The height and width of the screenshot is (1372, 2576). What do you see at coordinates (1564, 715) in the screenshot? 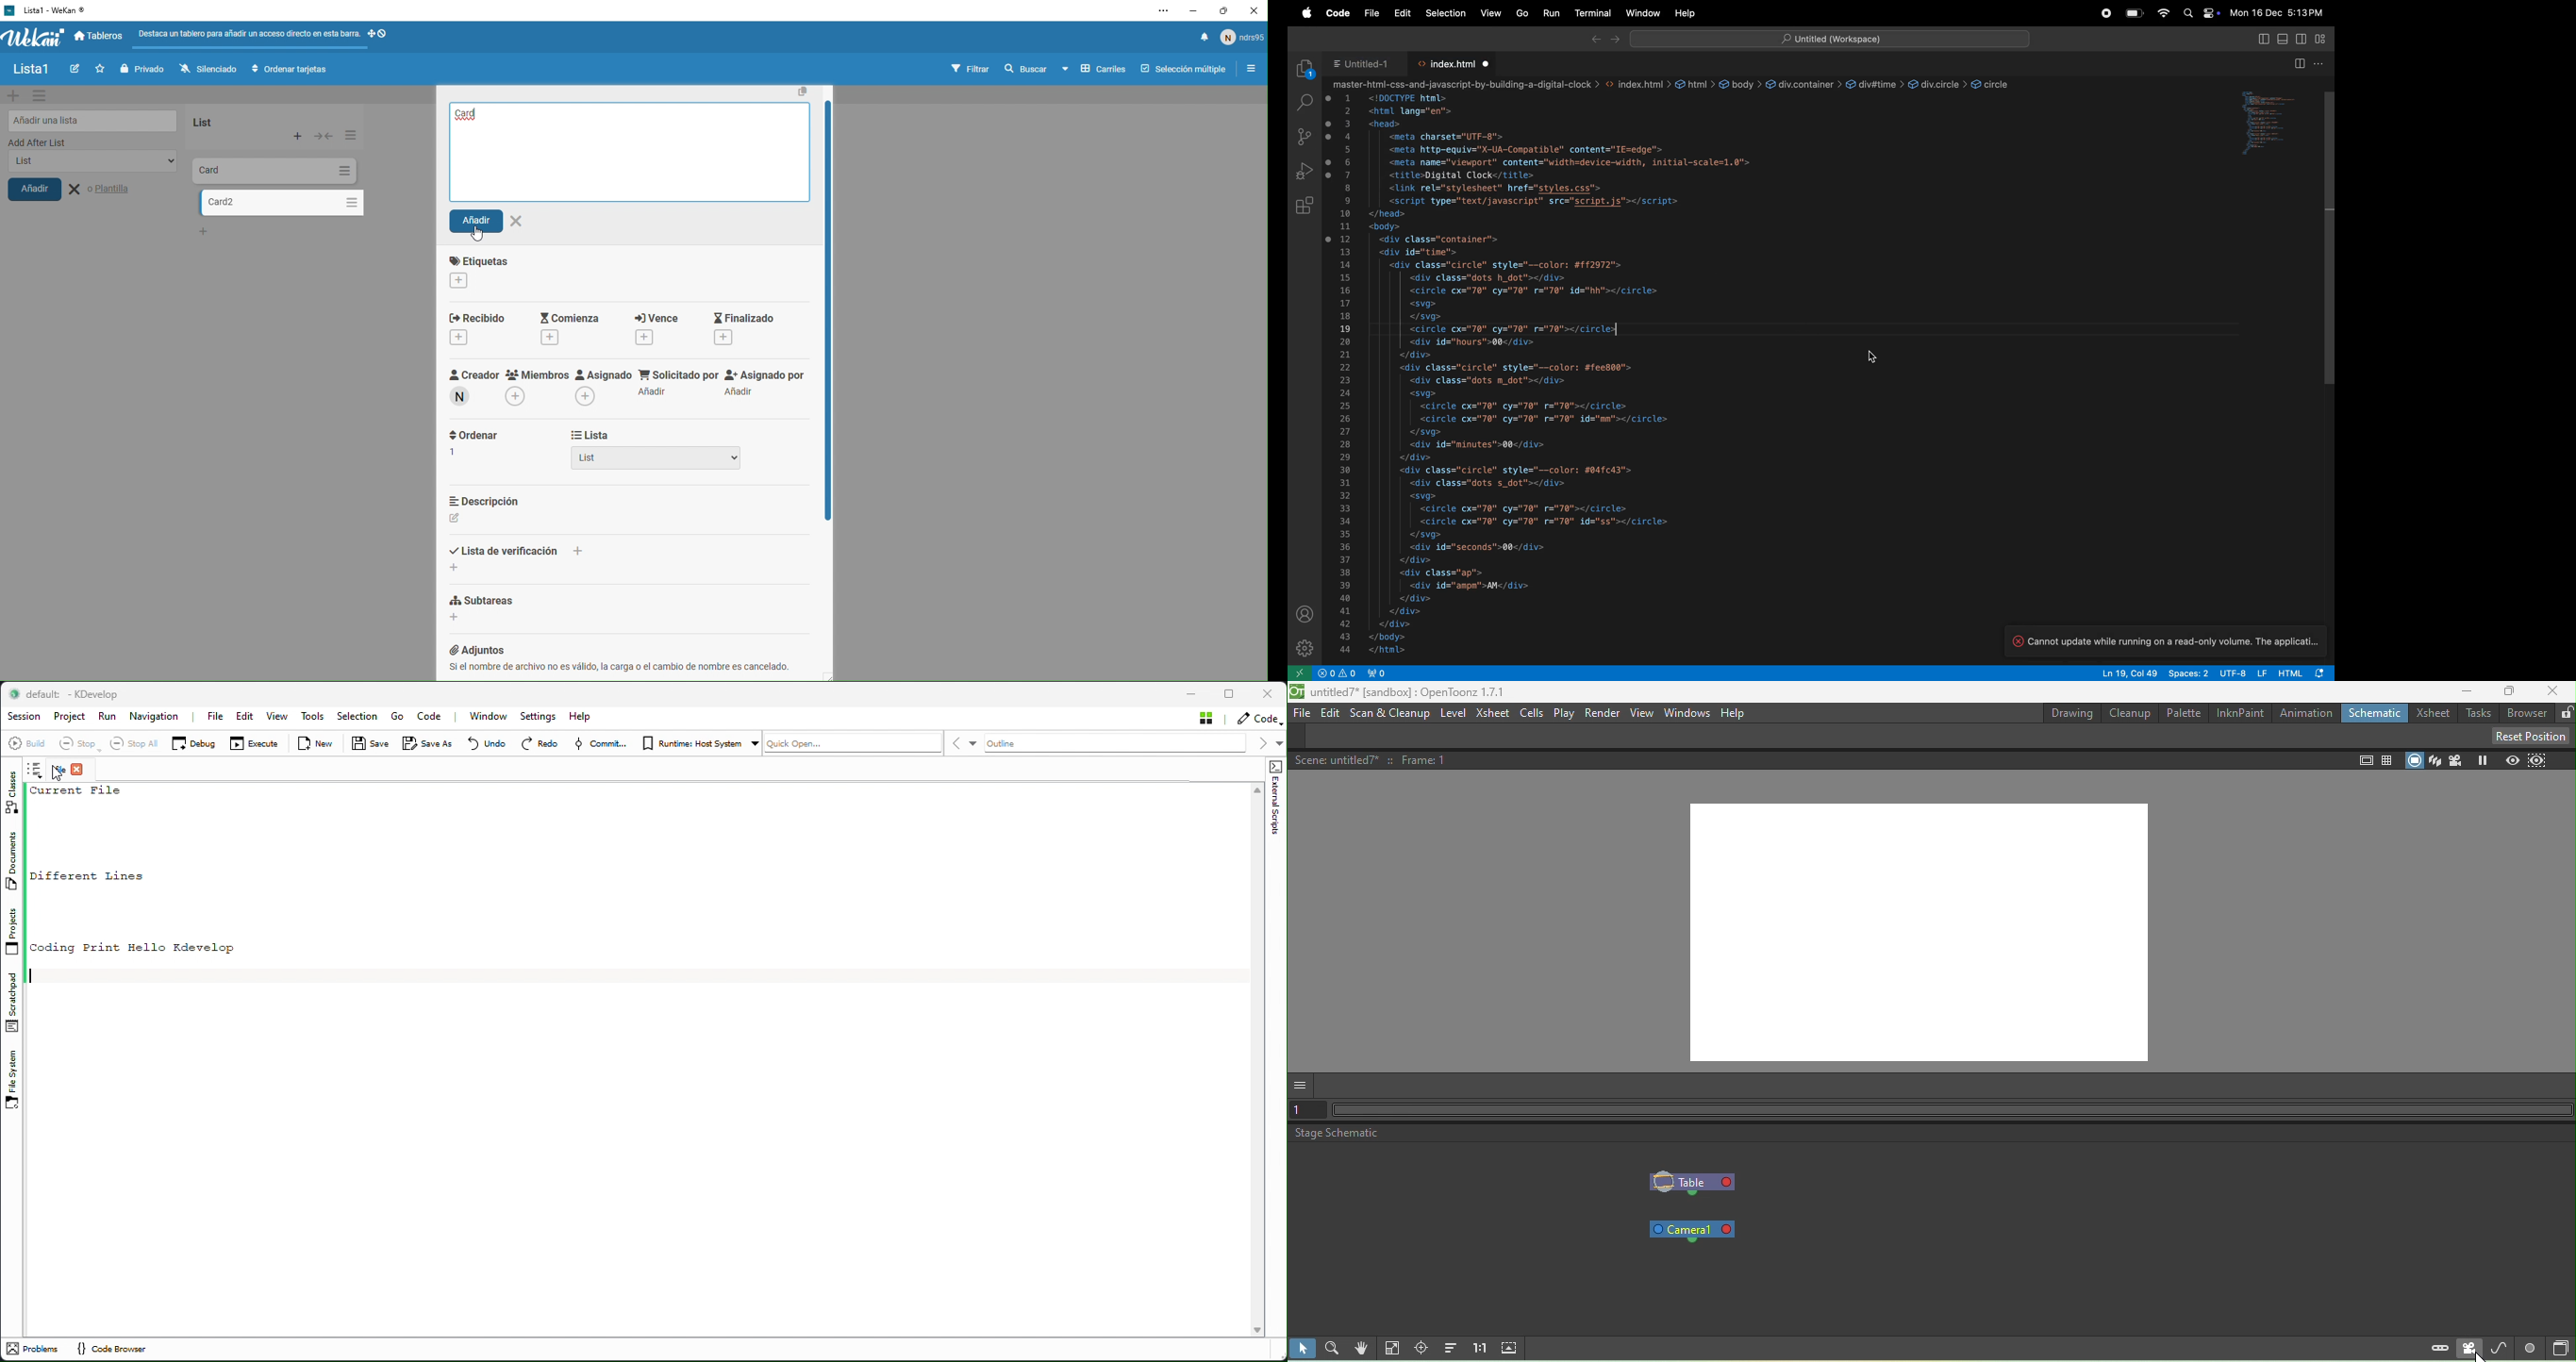
I see `Play` at bounding box center [1564, 715].